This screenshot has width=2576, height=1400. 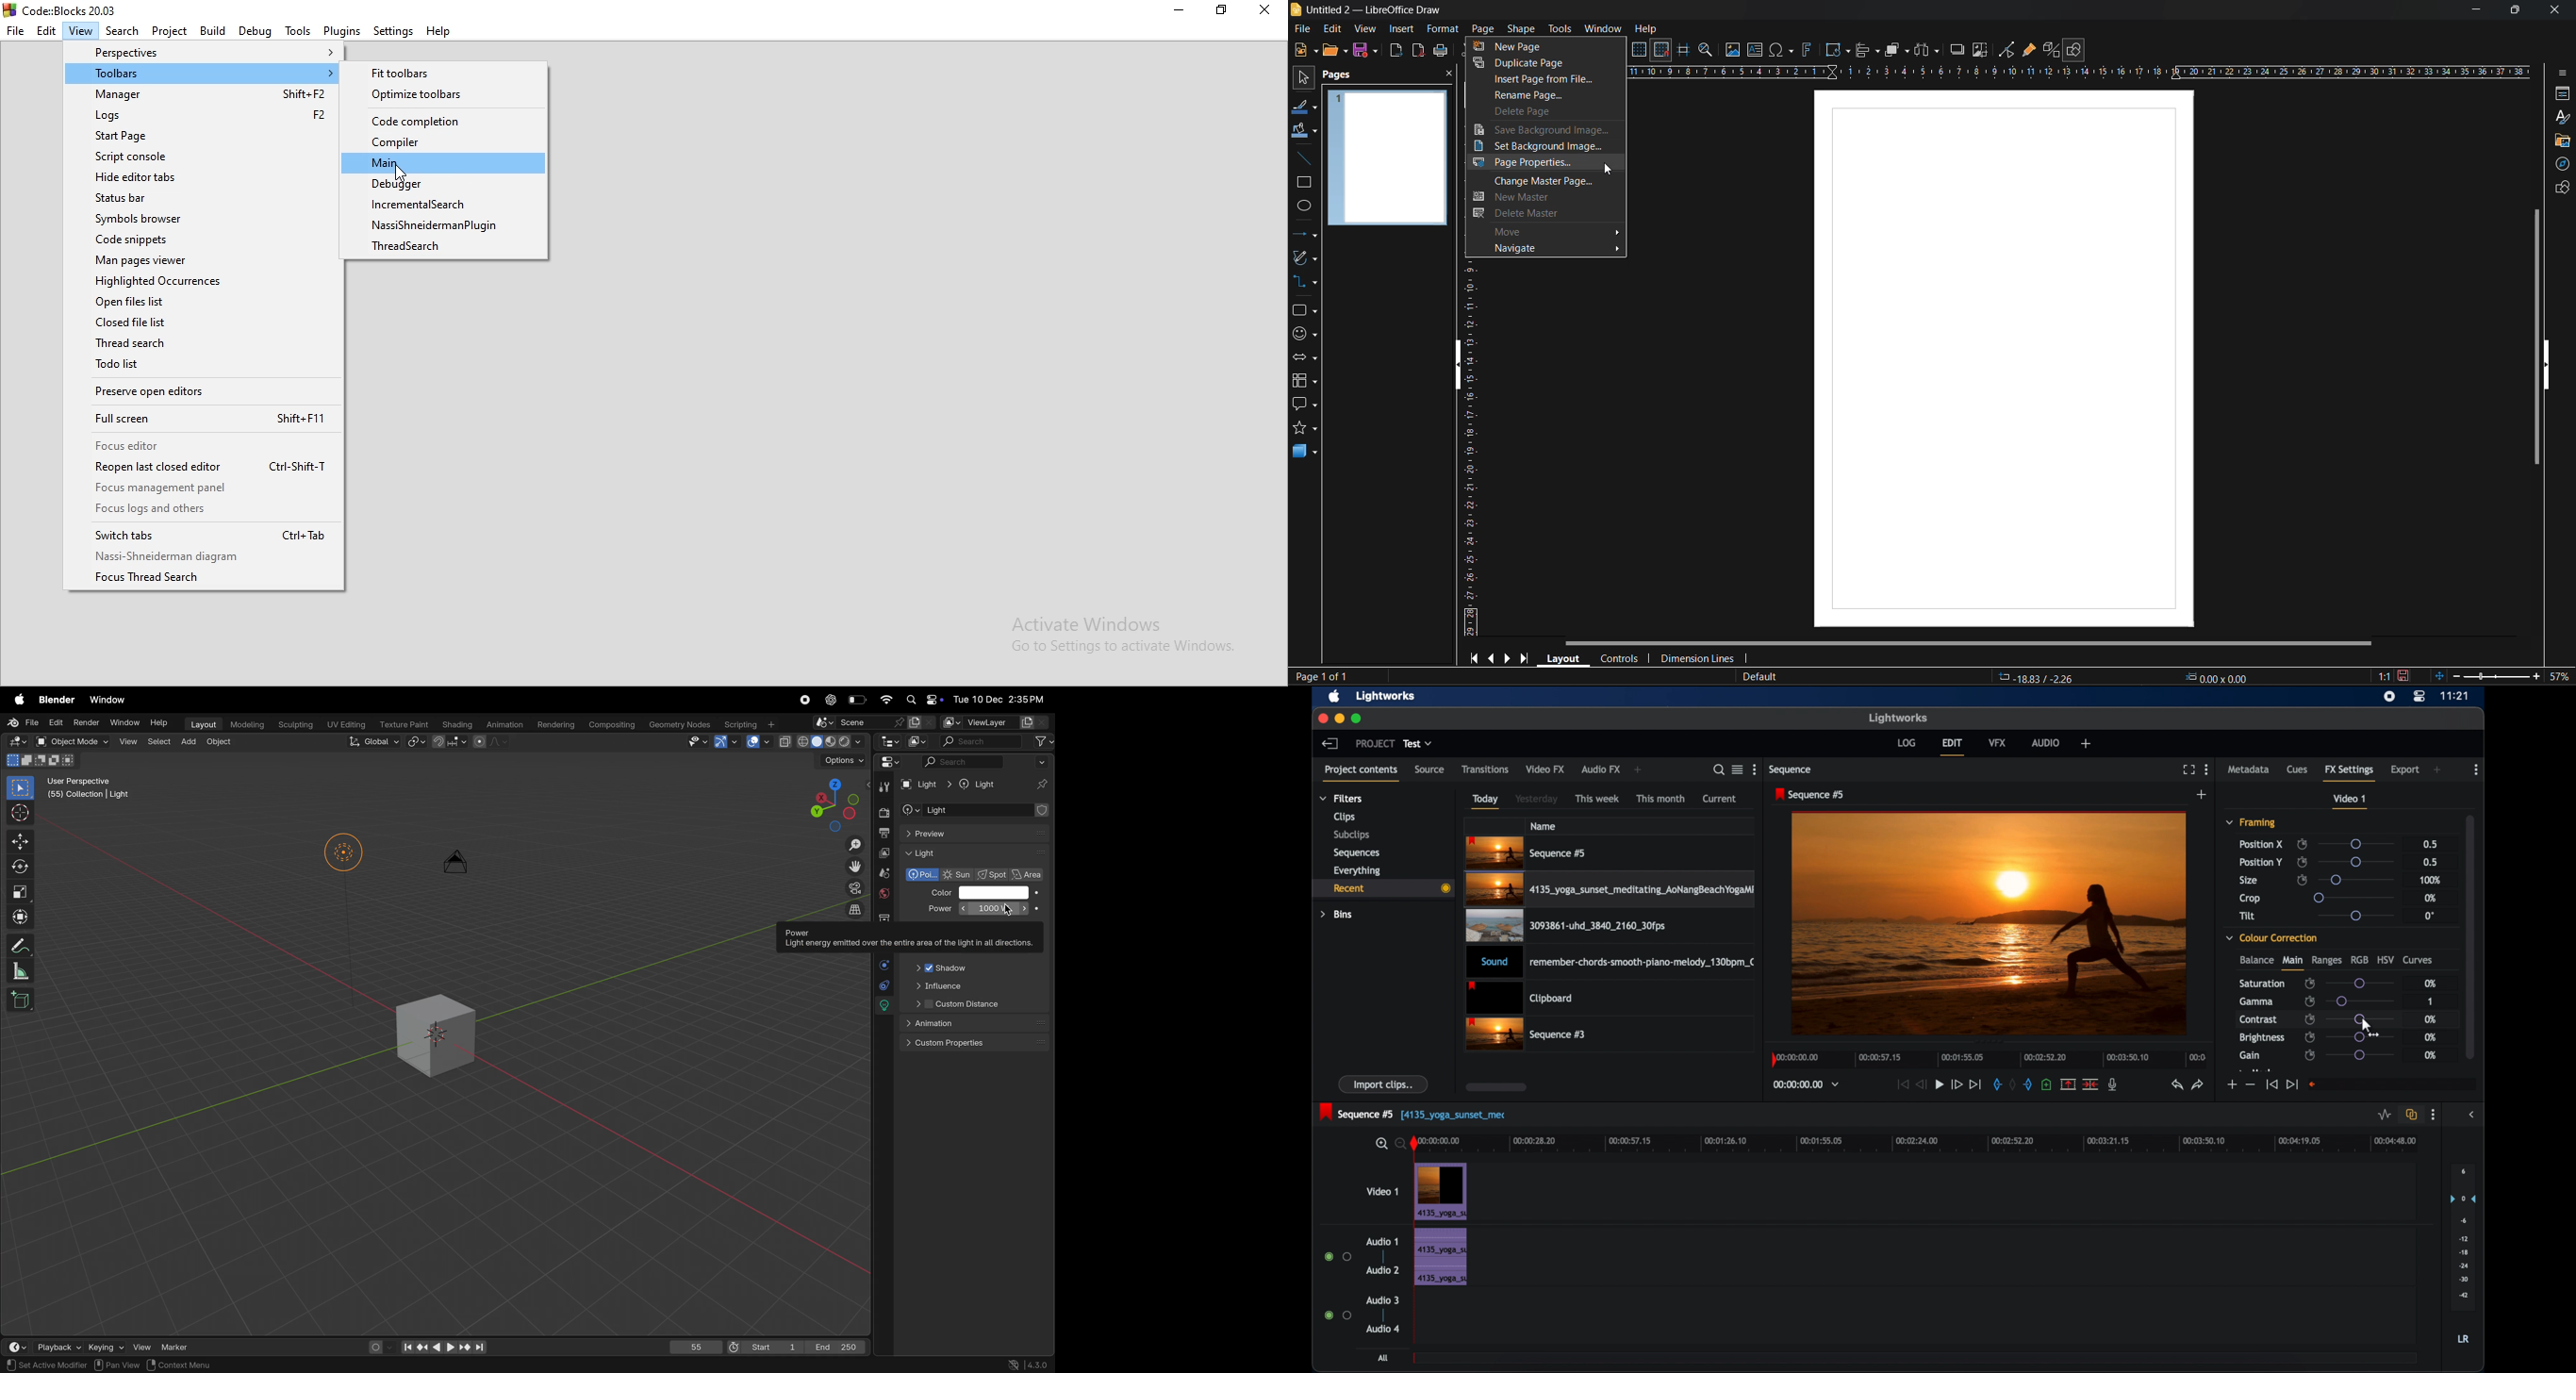 What do you see at coordinates (2260, 862) in the screenshot?
I see `position y` at bounding box center [2260, 862].